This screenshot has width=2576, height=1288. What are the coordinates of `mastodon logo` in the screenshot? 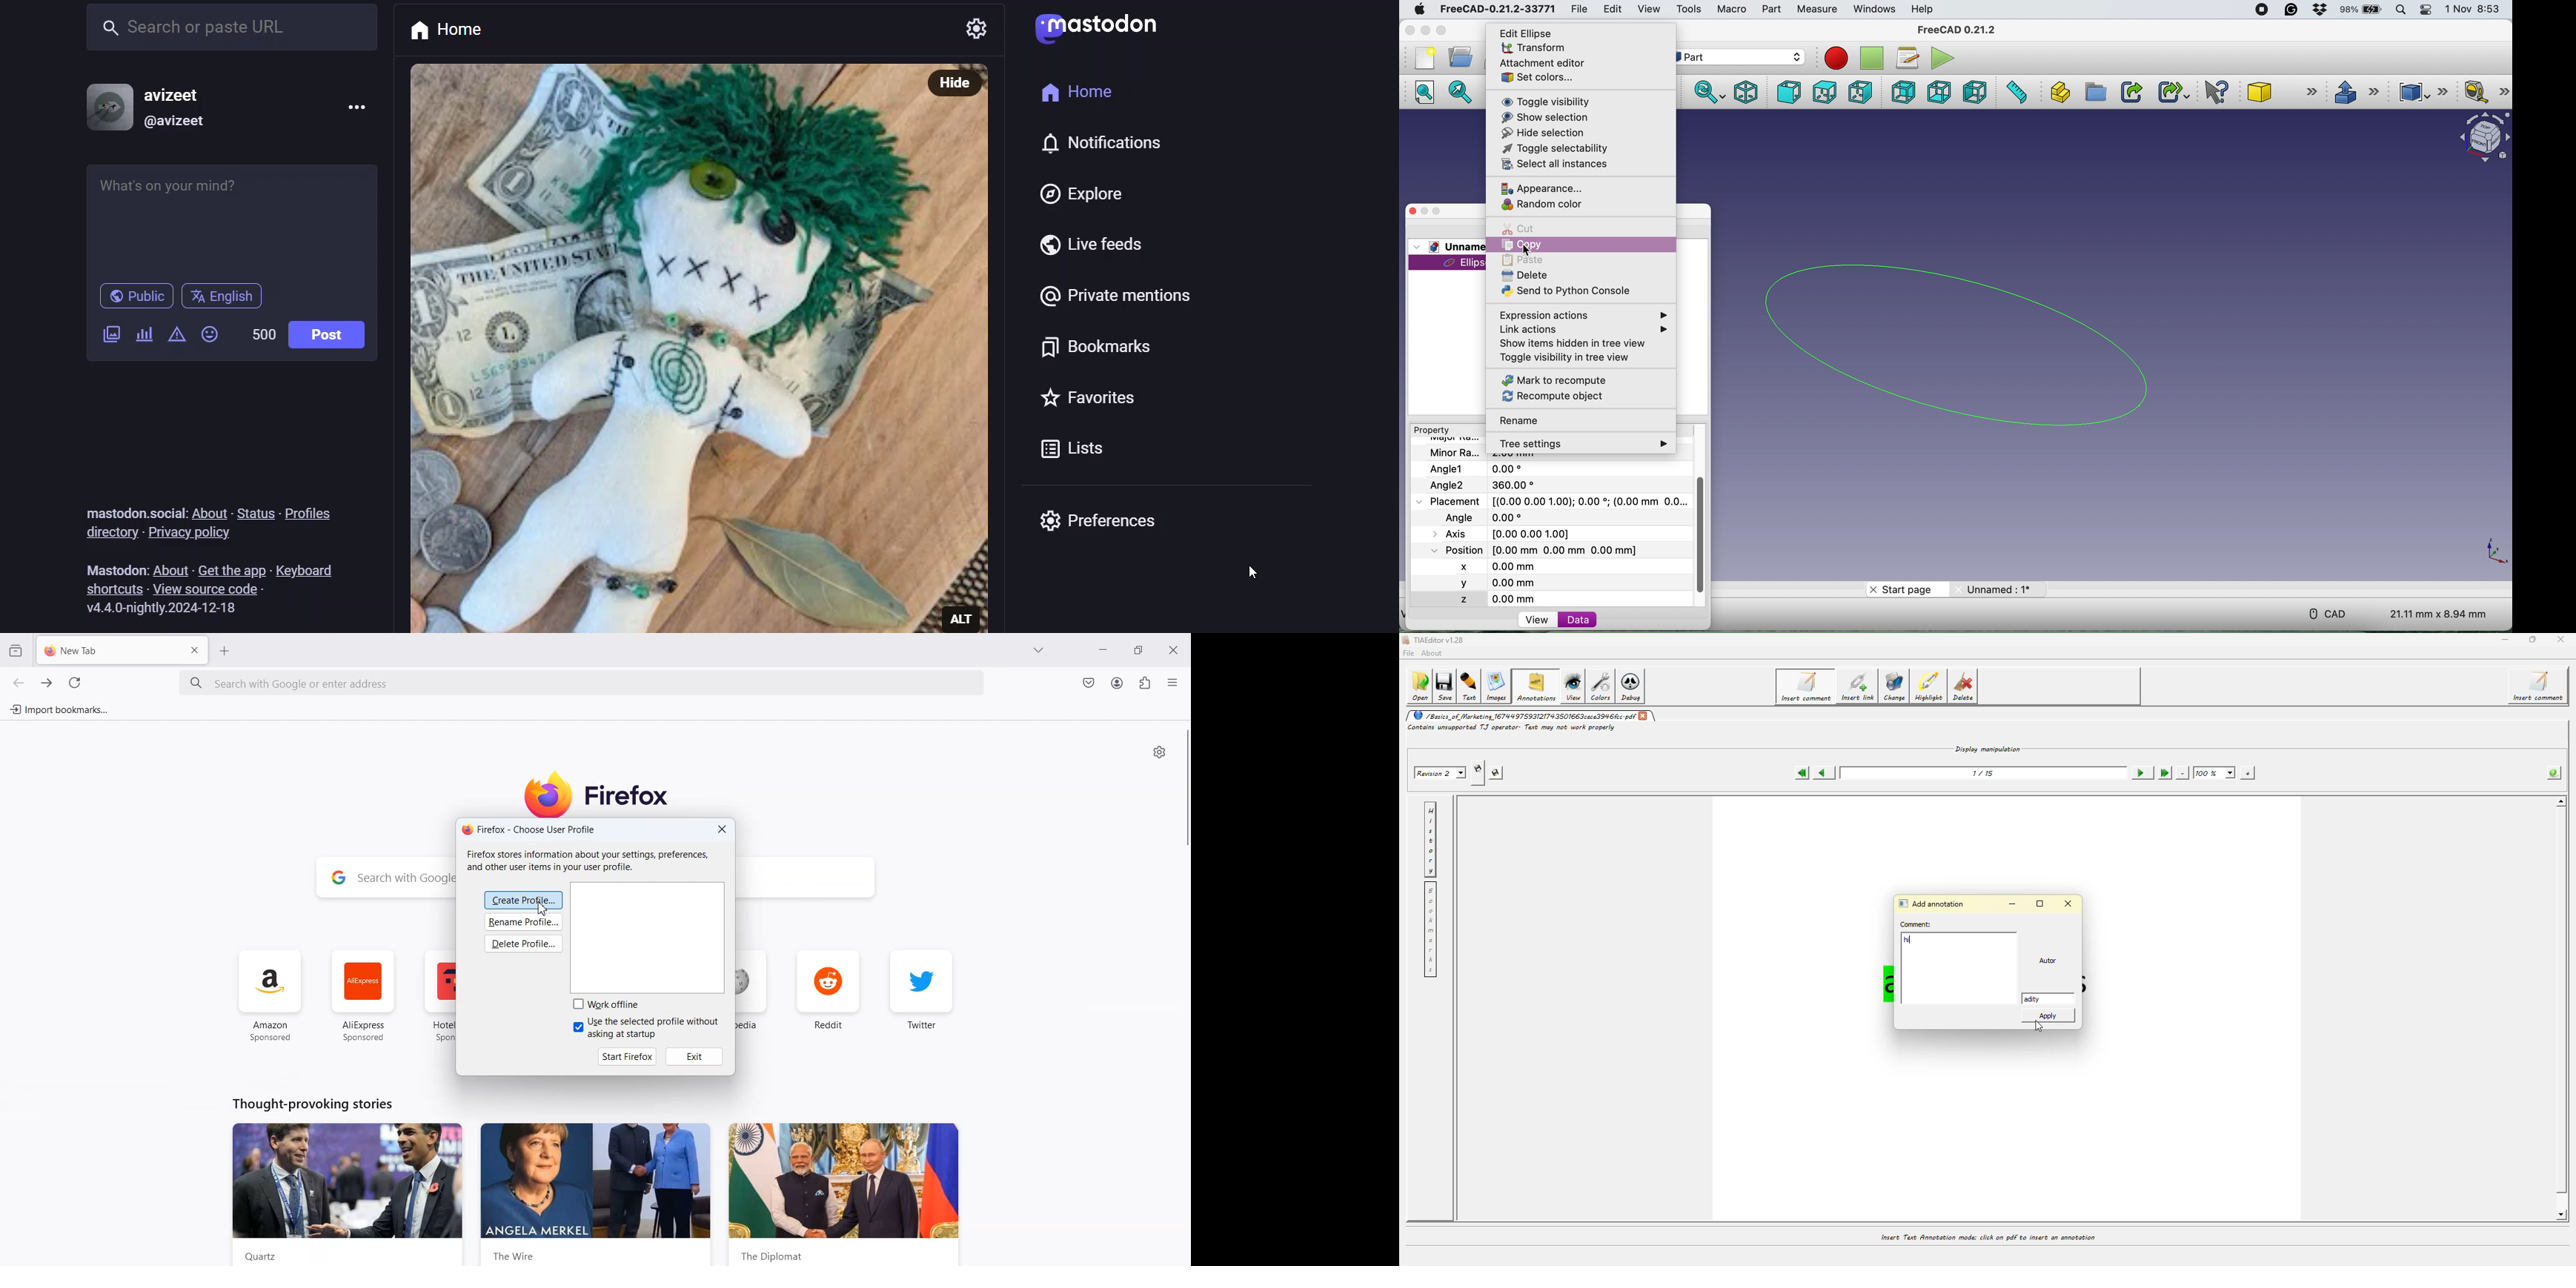 It's located at (1093, 30).